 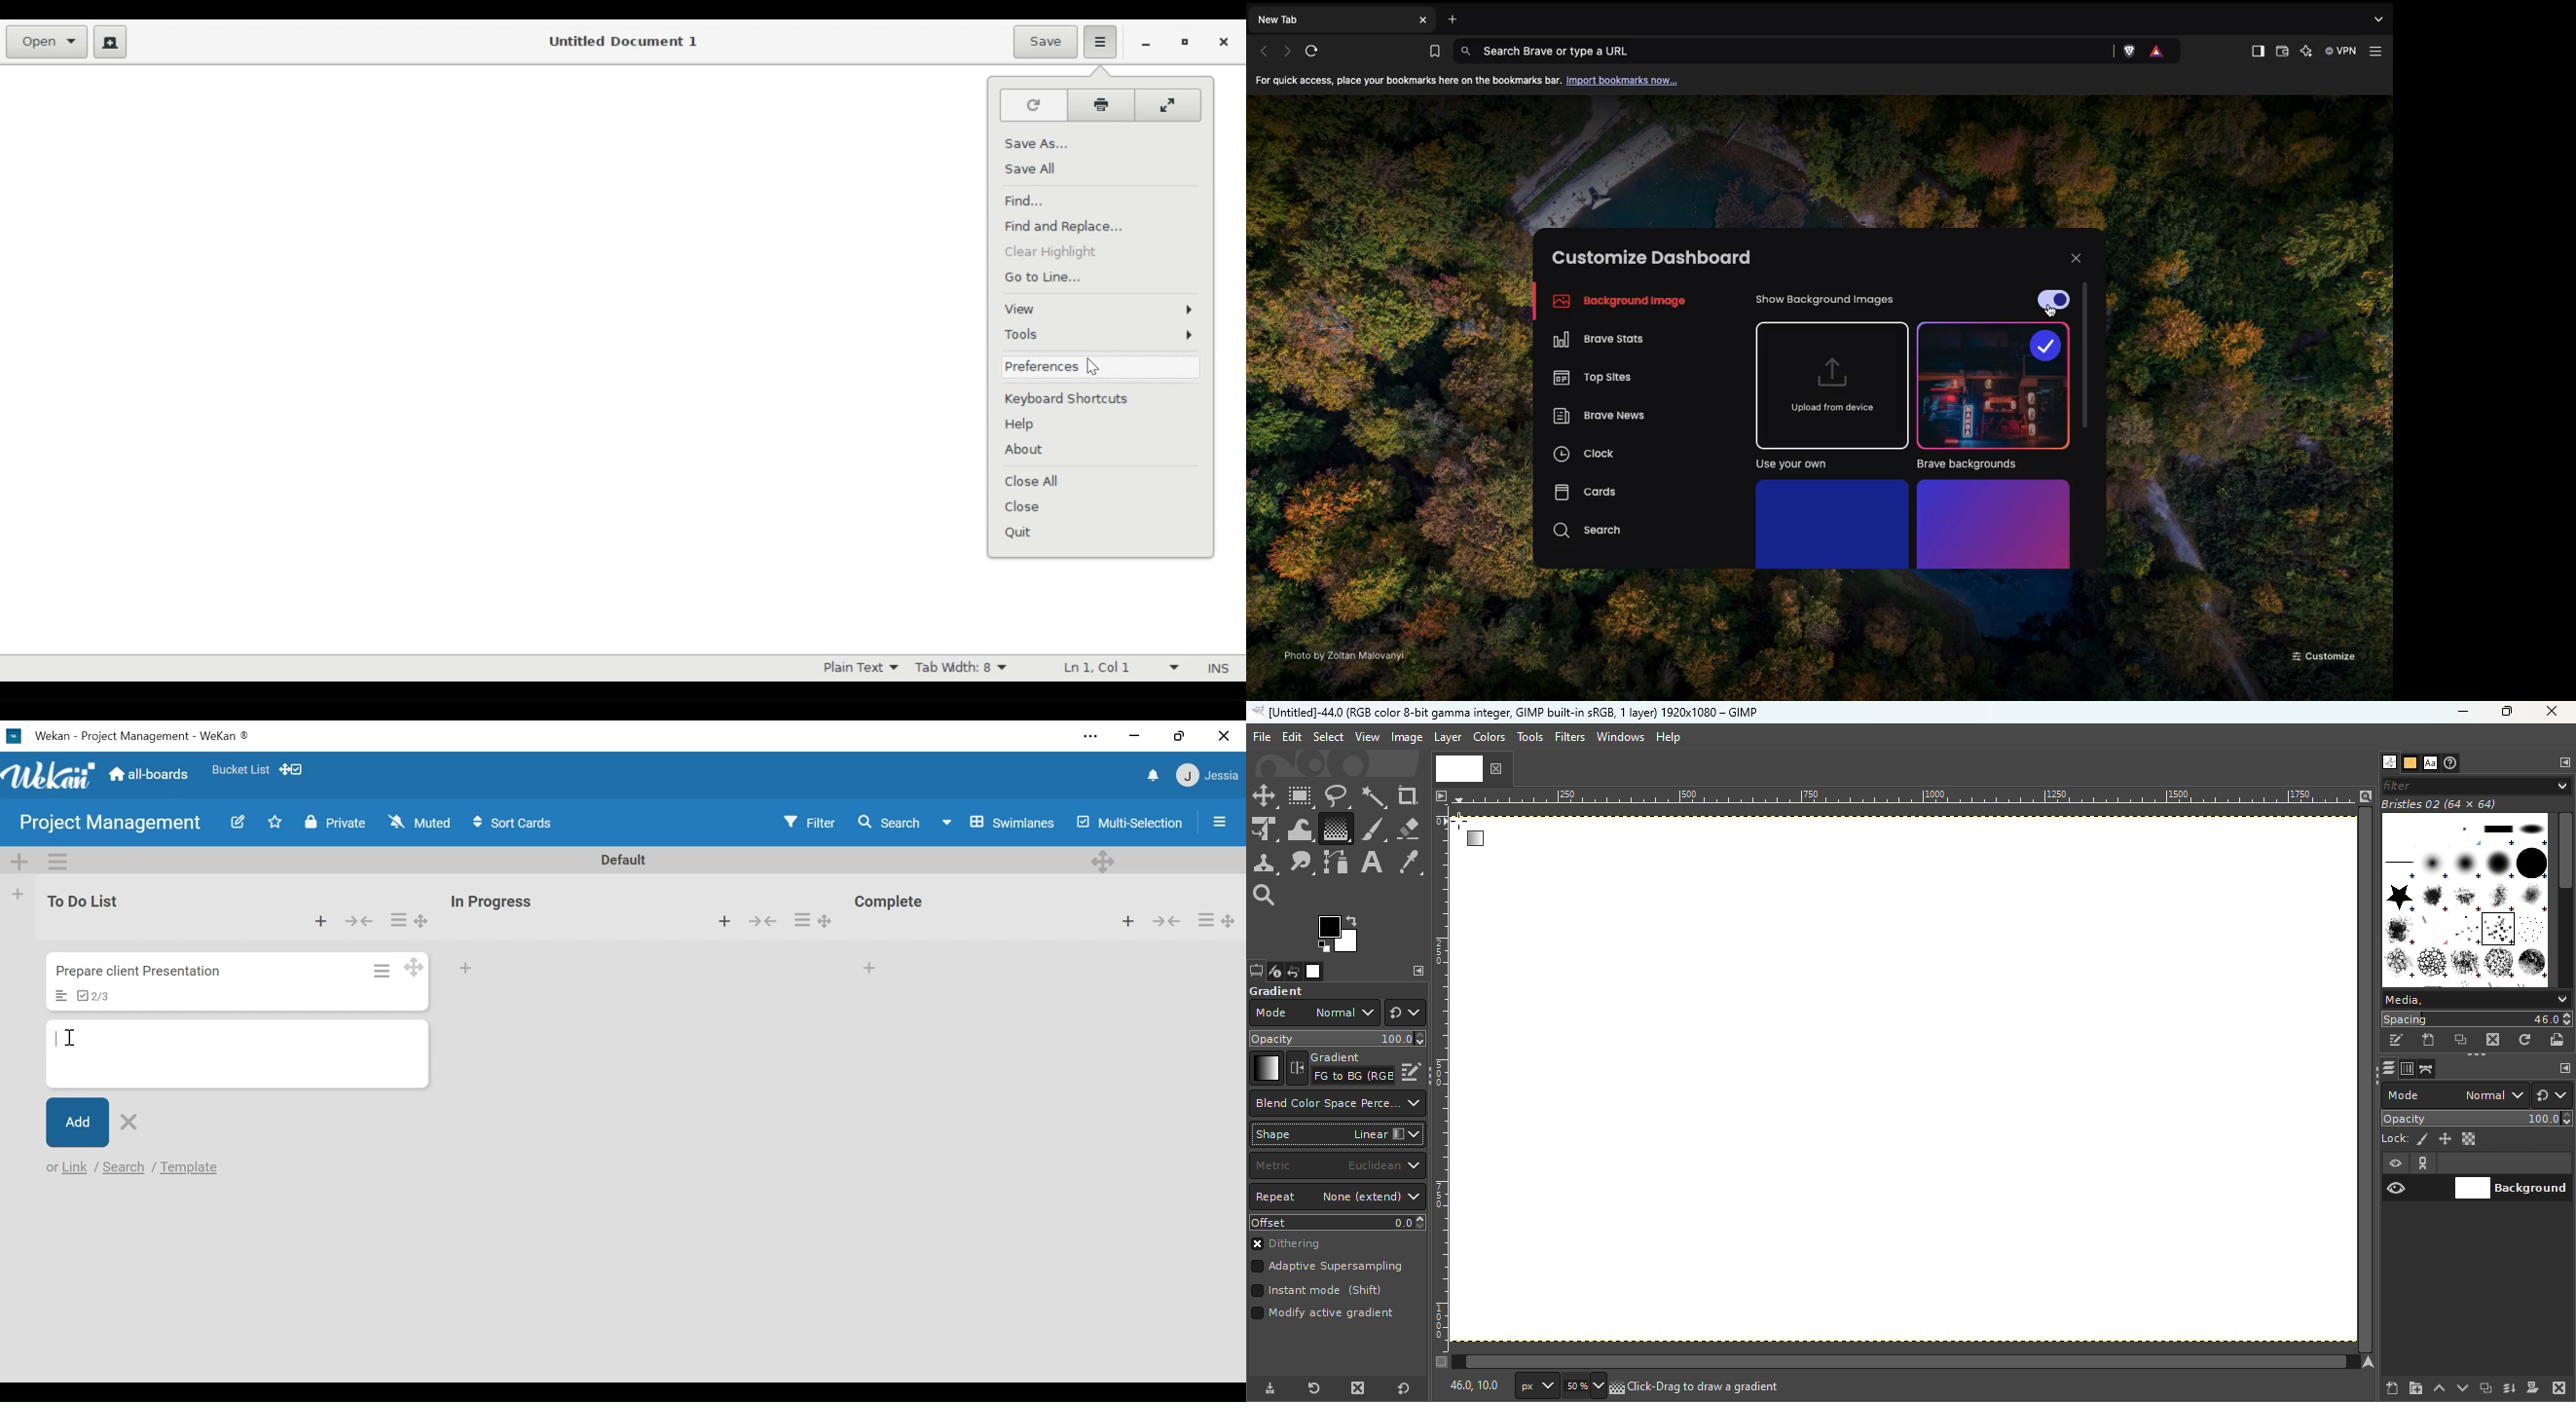 I want to click on Search Brave or type a URL, so click(x=1782, y=50).